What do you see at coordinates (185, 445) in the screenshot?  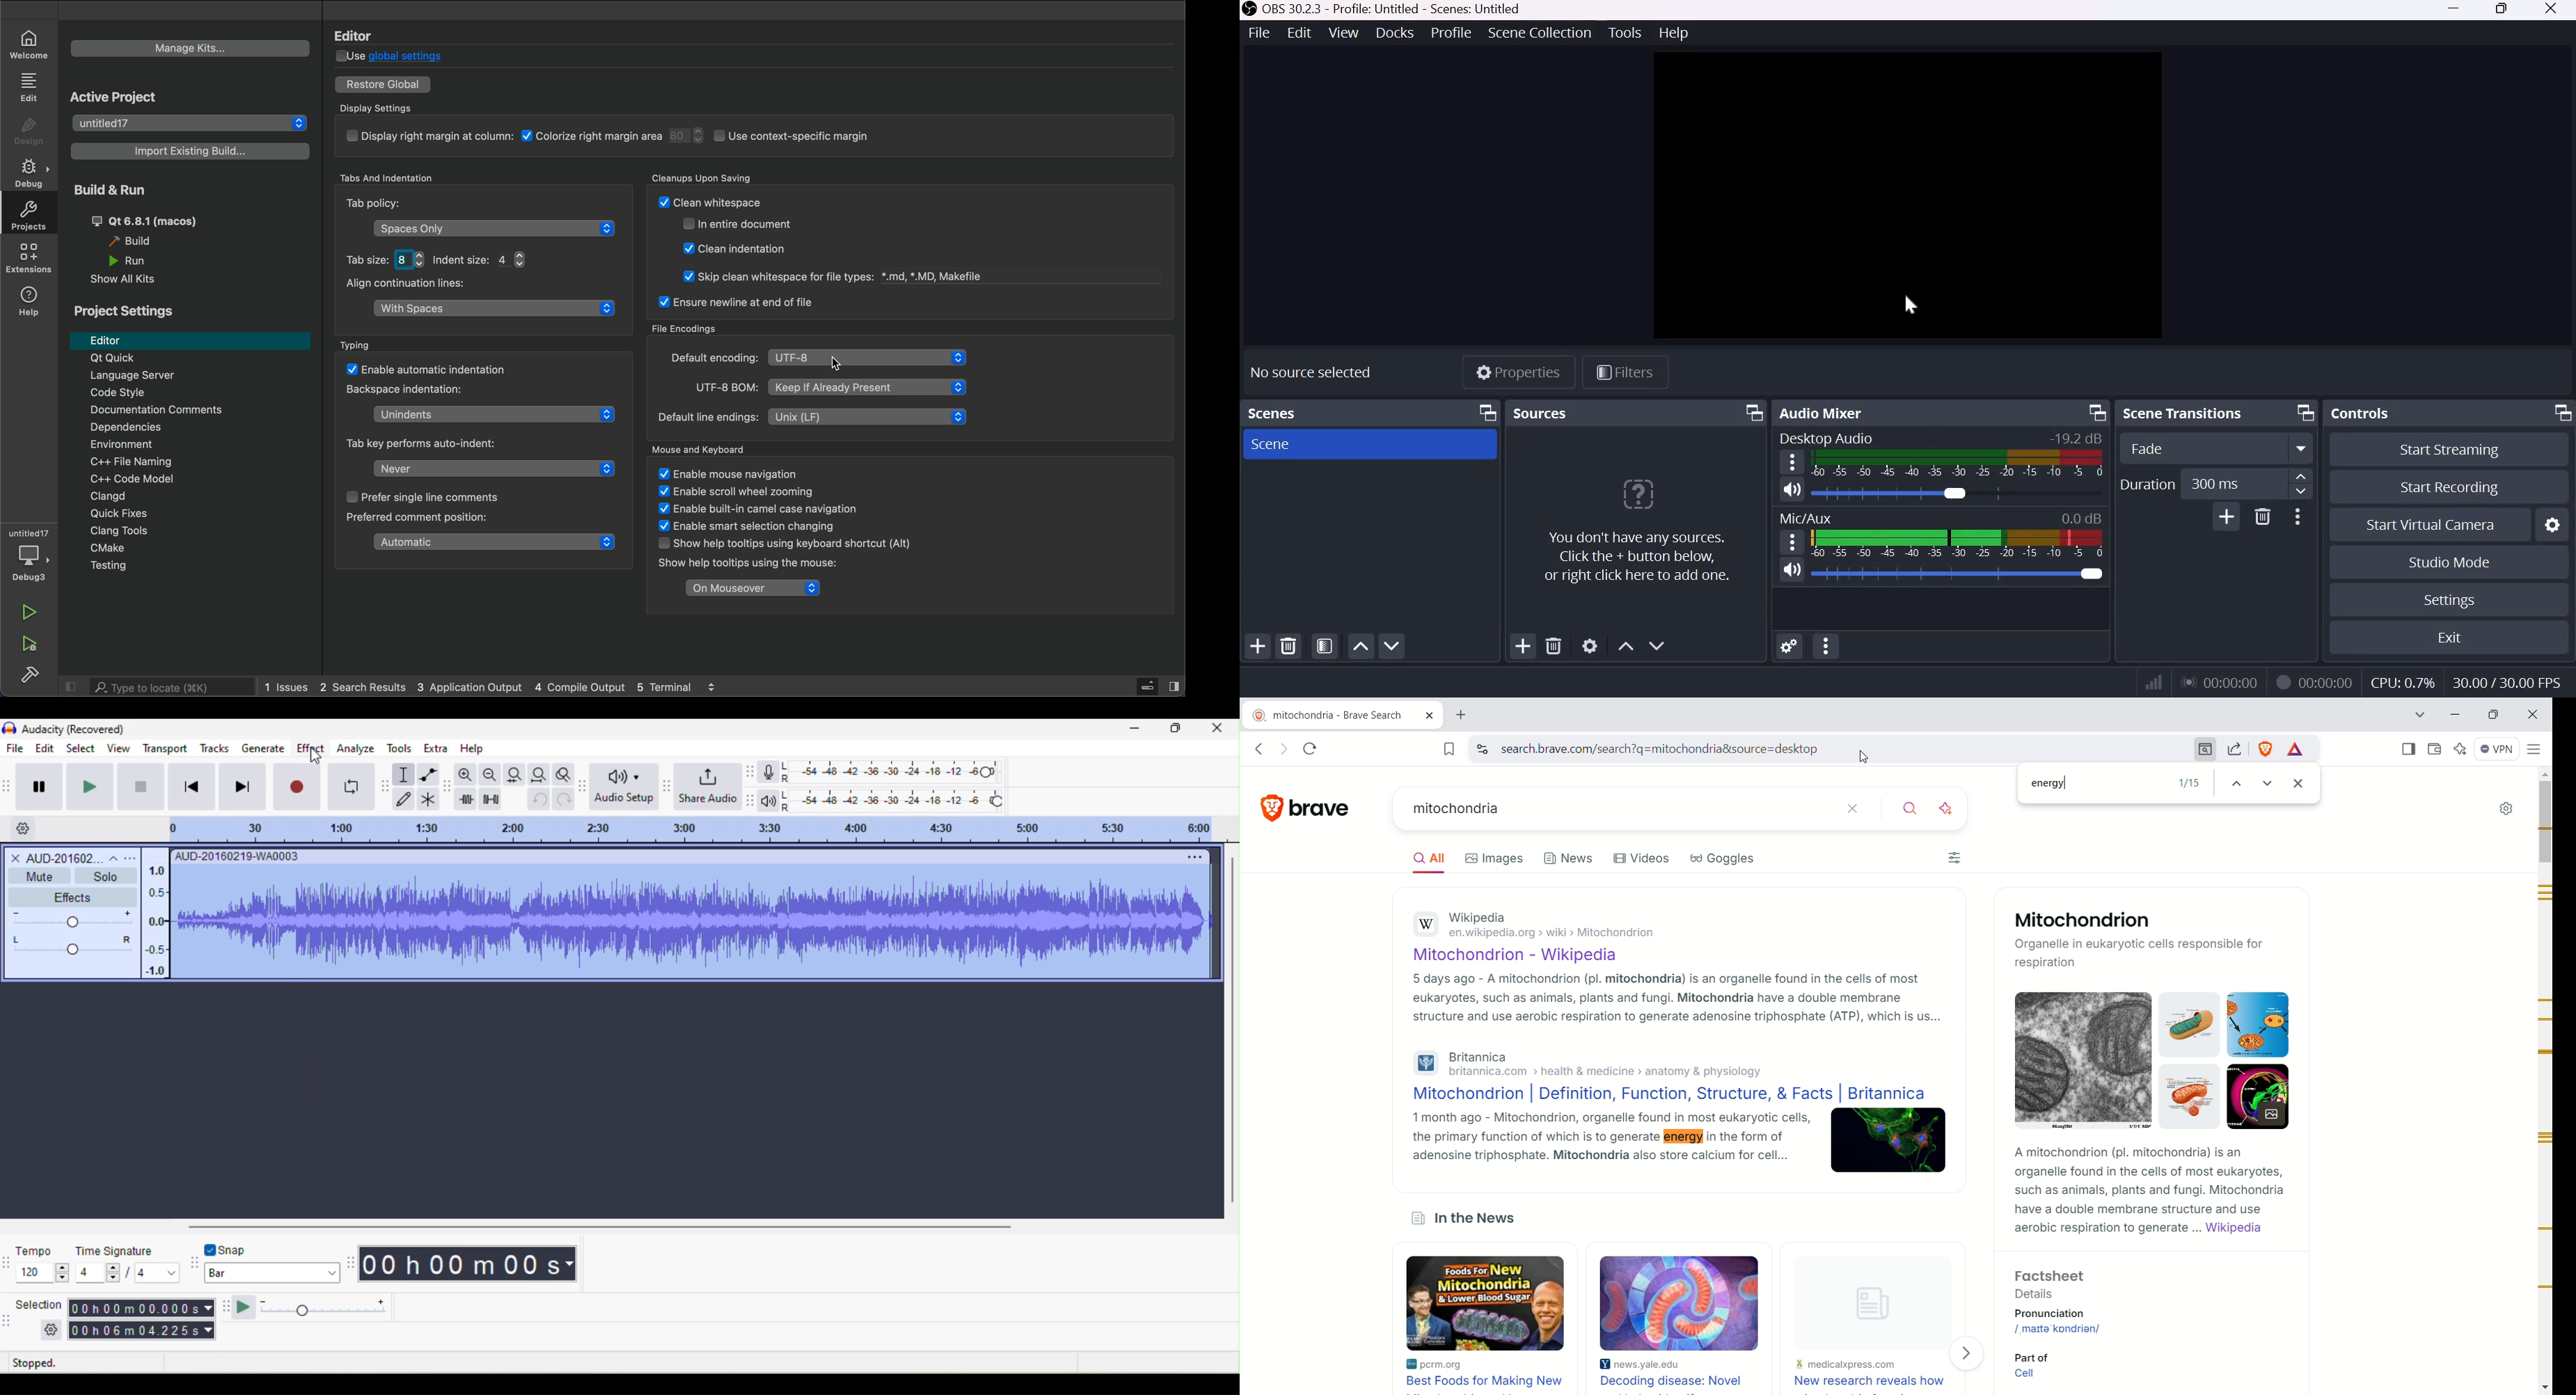 I see `Environment ` at bounding box center [185, 445].